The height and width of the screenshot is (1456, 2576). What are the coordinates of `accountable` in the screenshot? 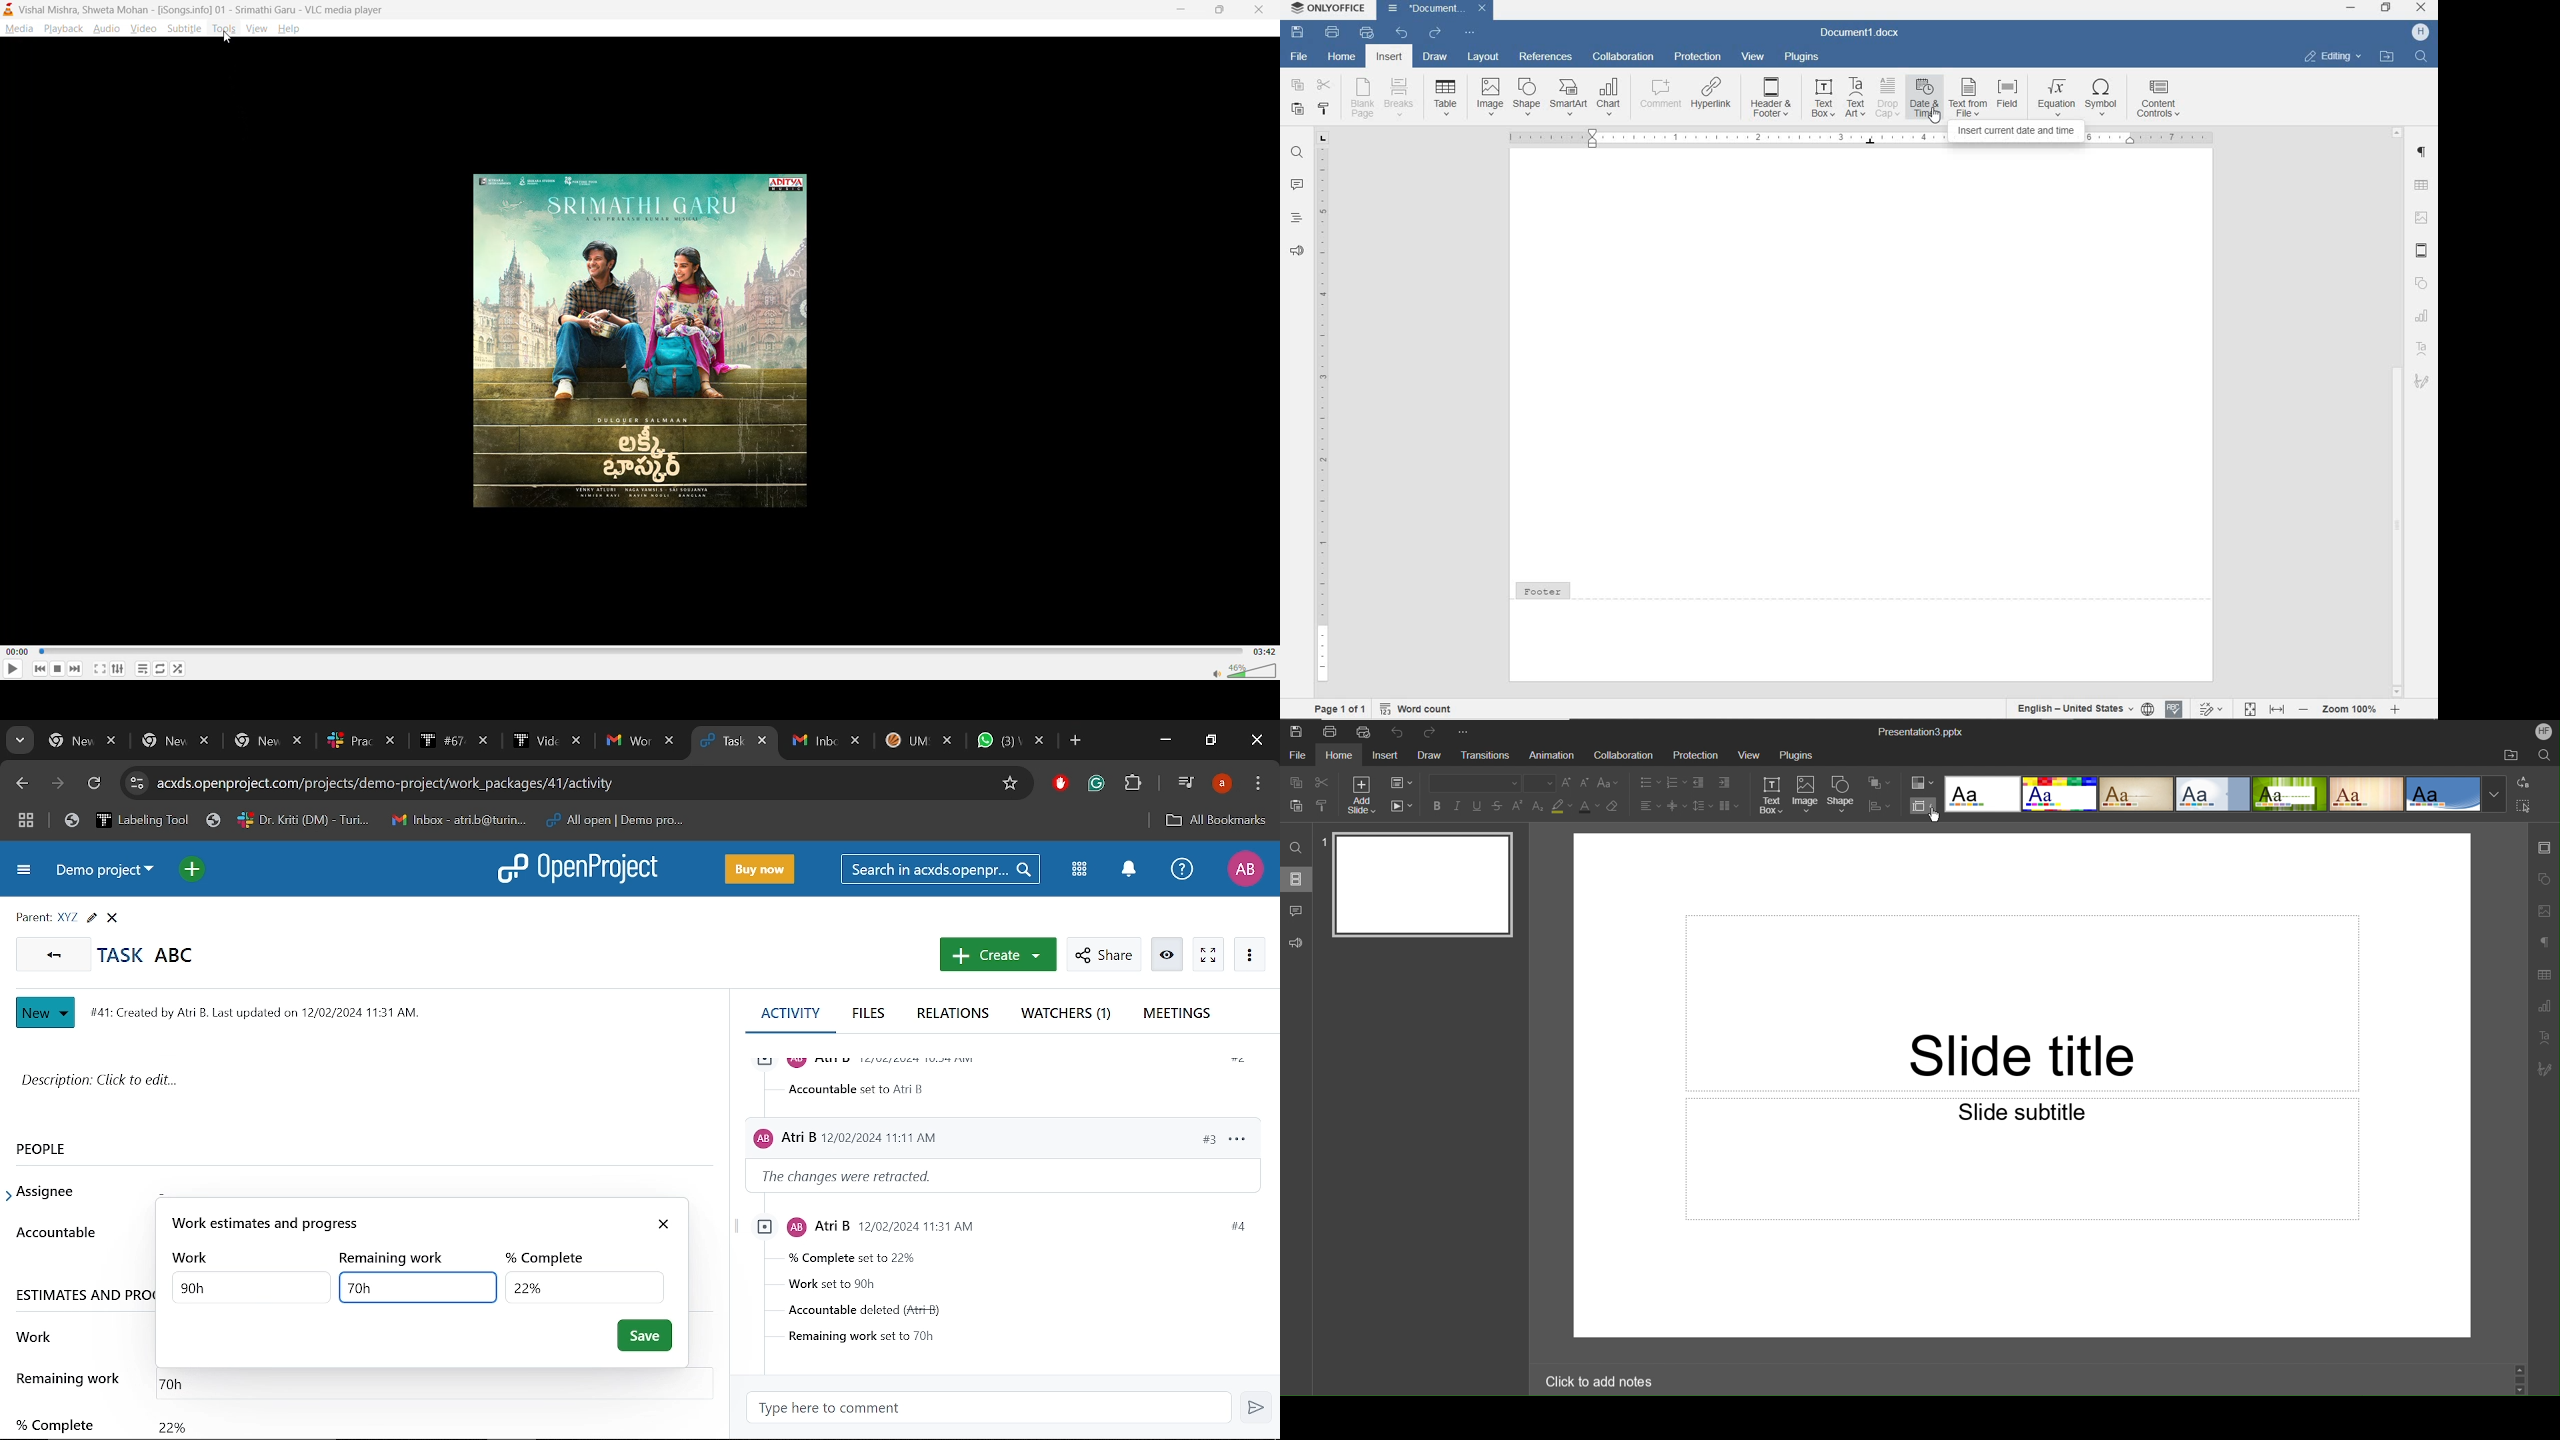 It's located at (55, 1232).